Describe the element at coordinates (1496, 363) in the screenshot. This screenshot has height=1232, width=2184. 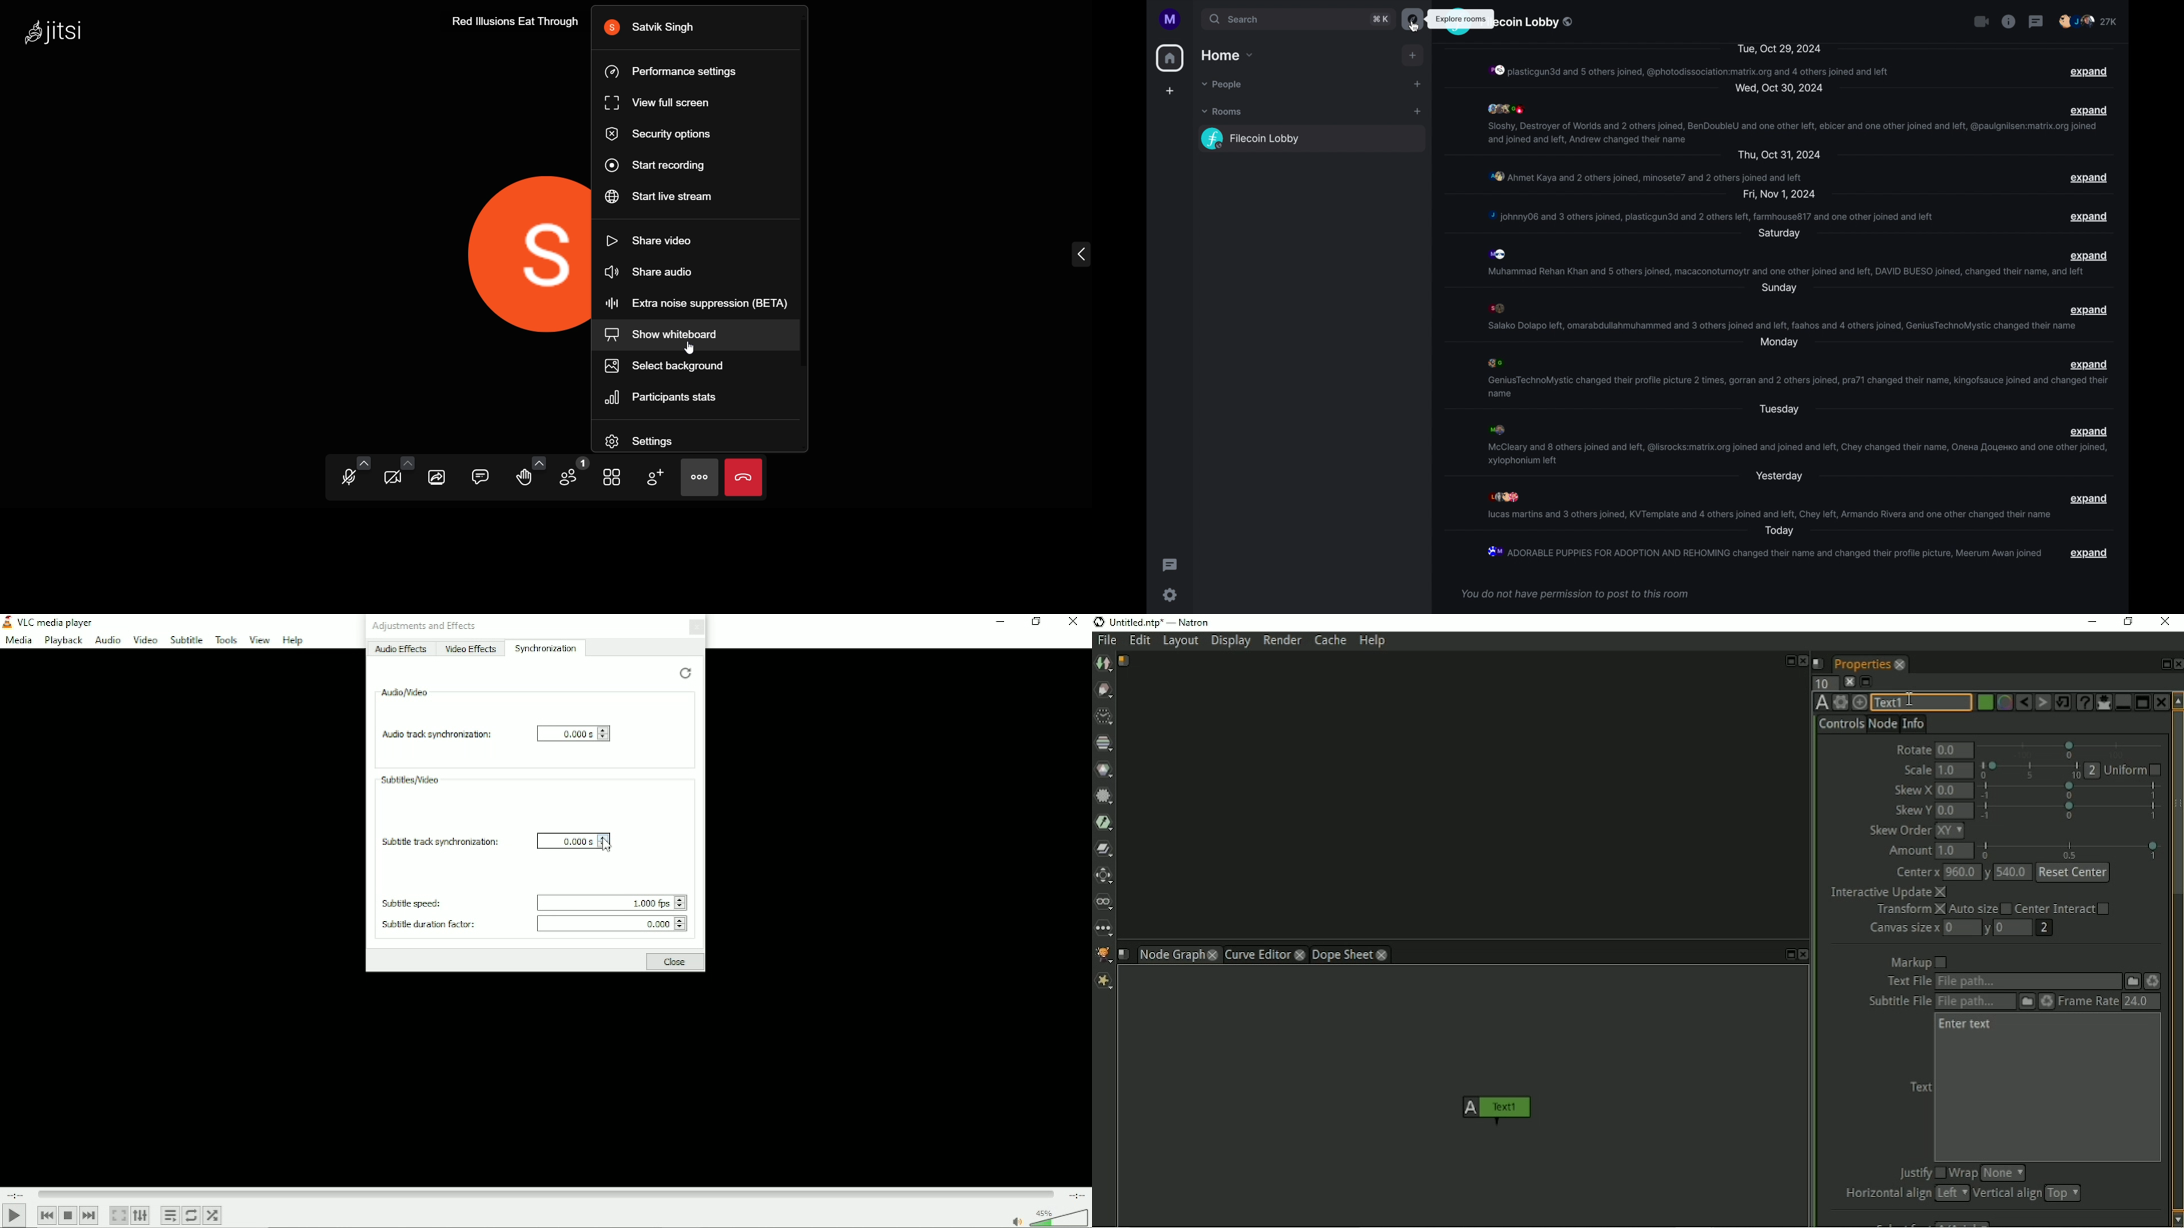
I see `participants` at that location.